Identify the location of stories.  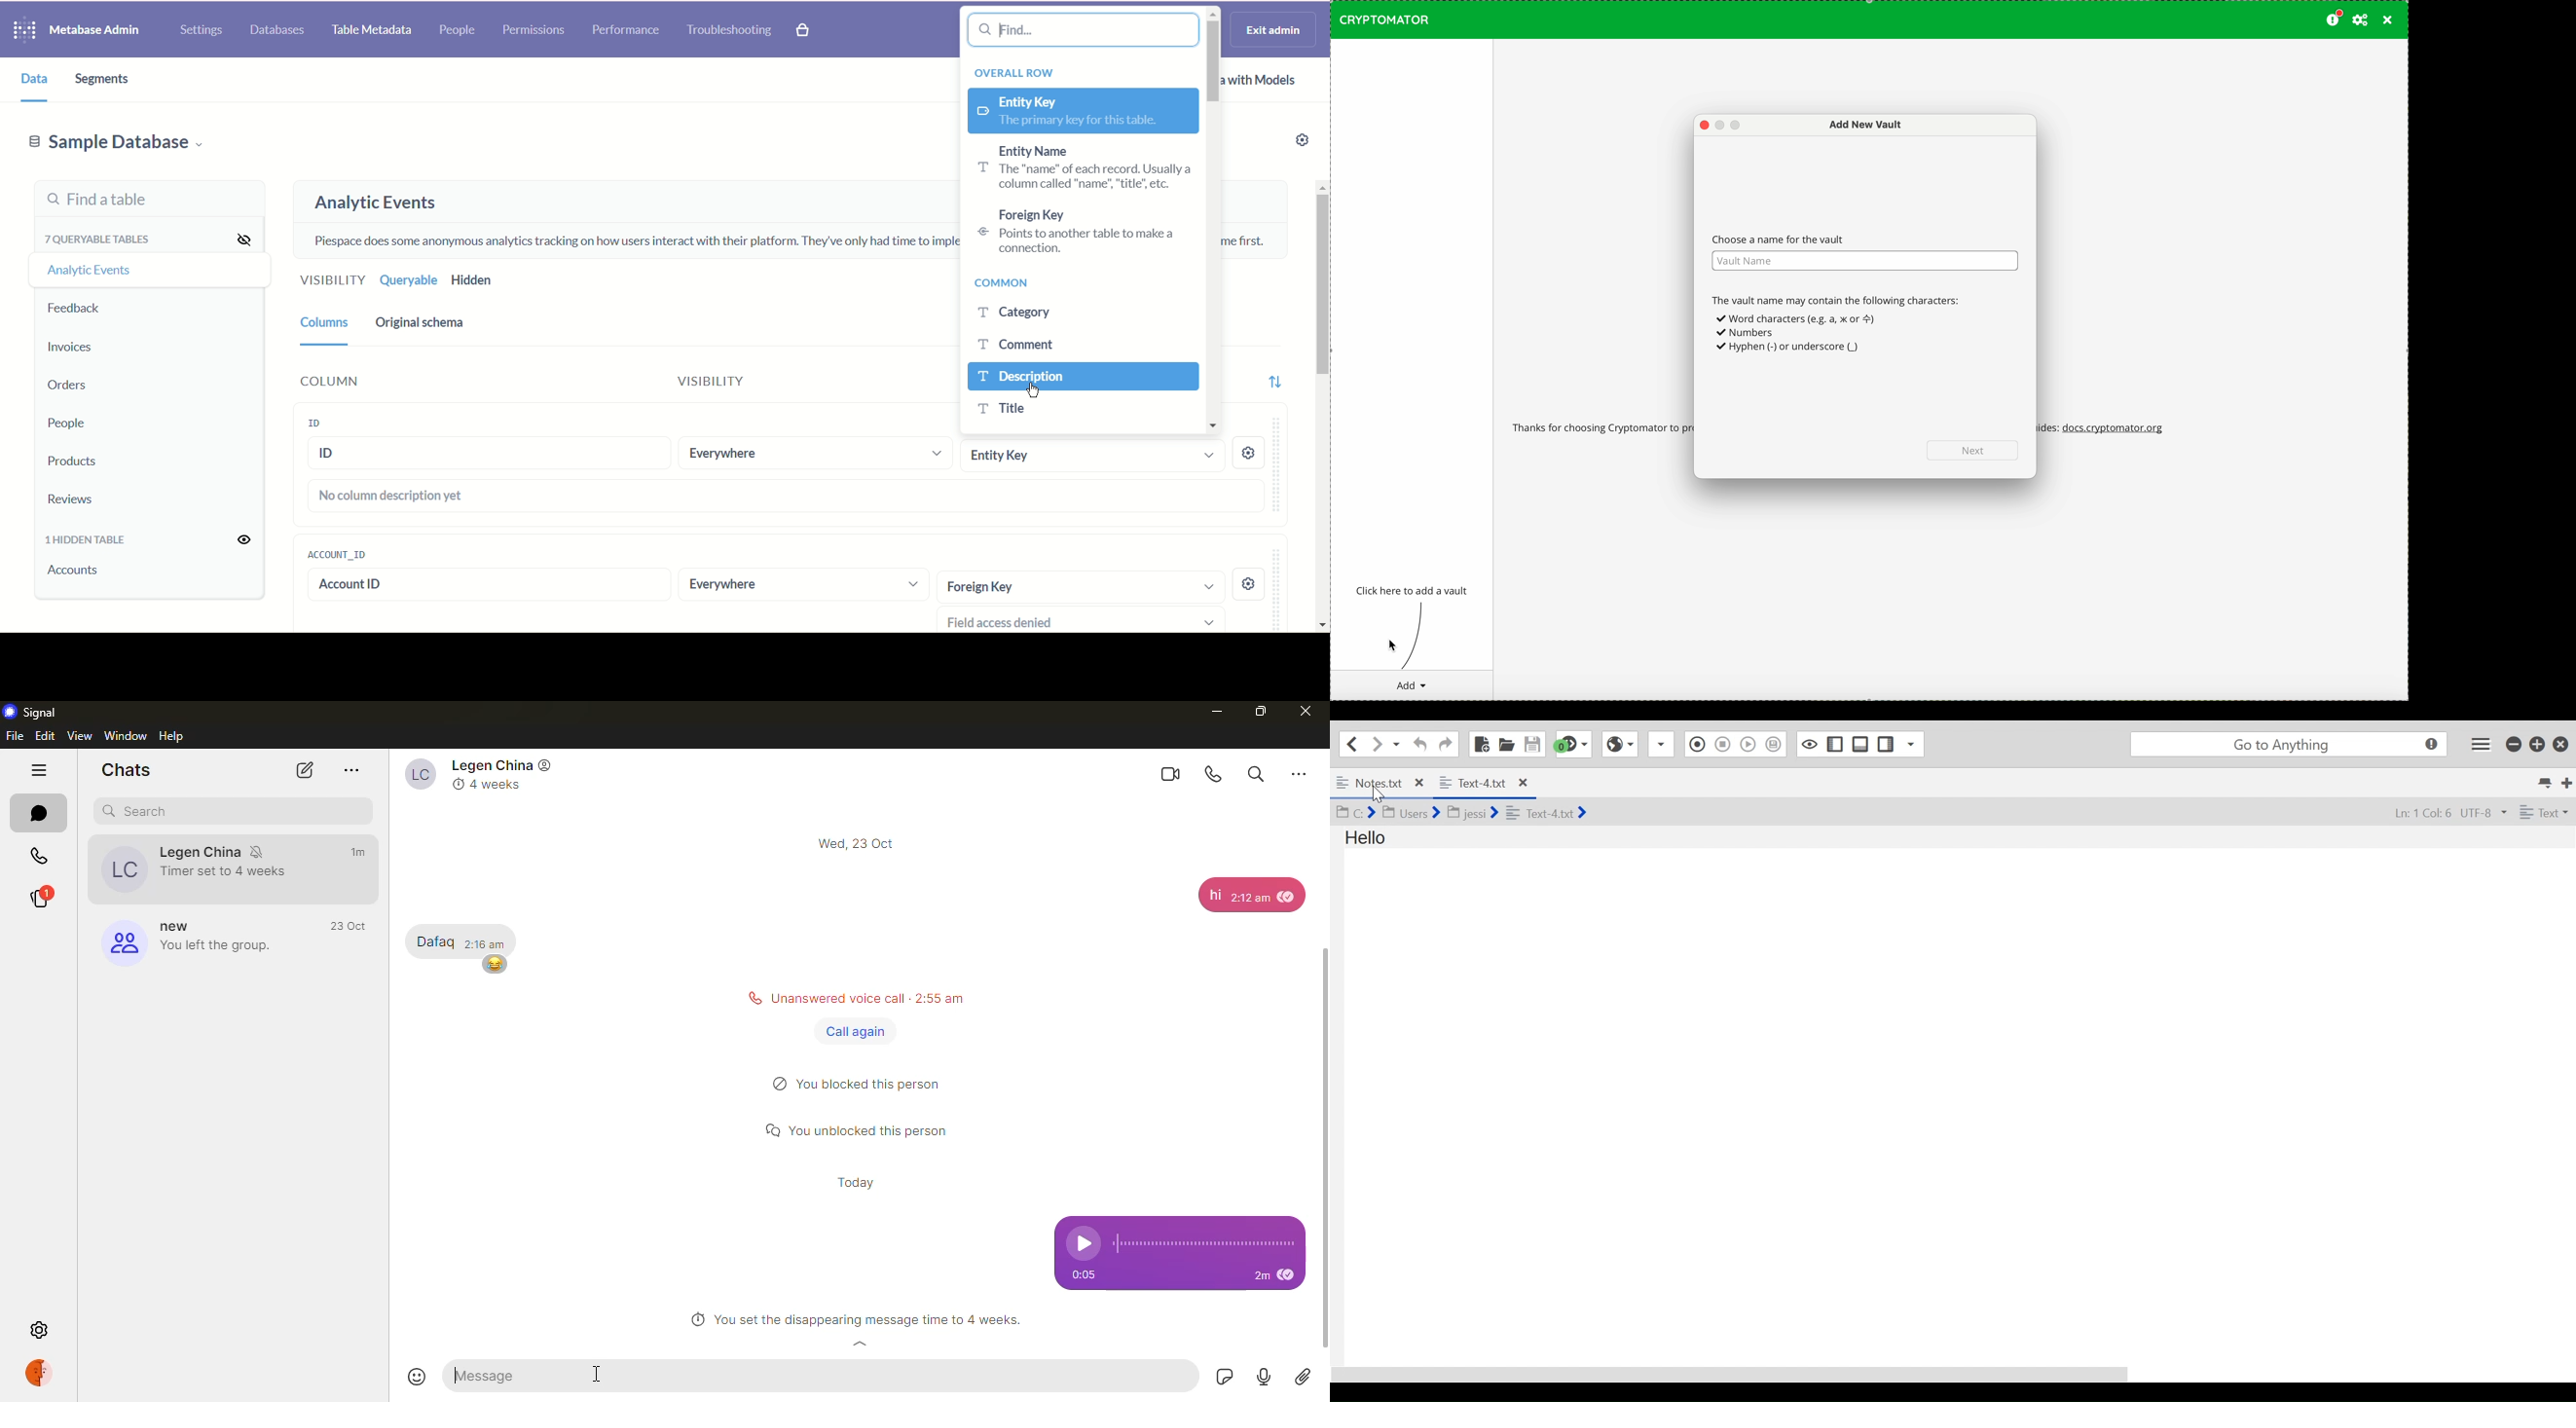
(38, 899).